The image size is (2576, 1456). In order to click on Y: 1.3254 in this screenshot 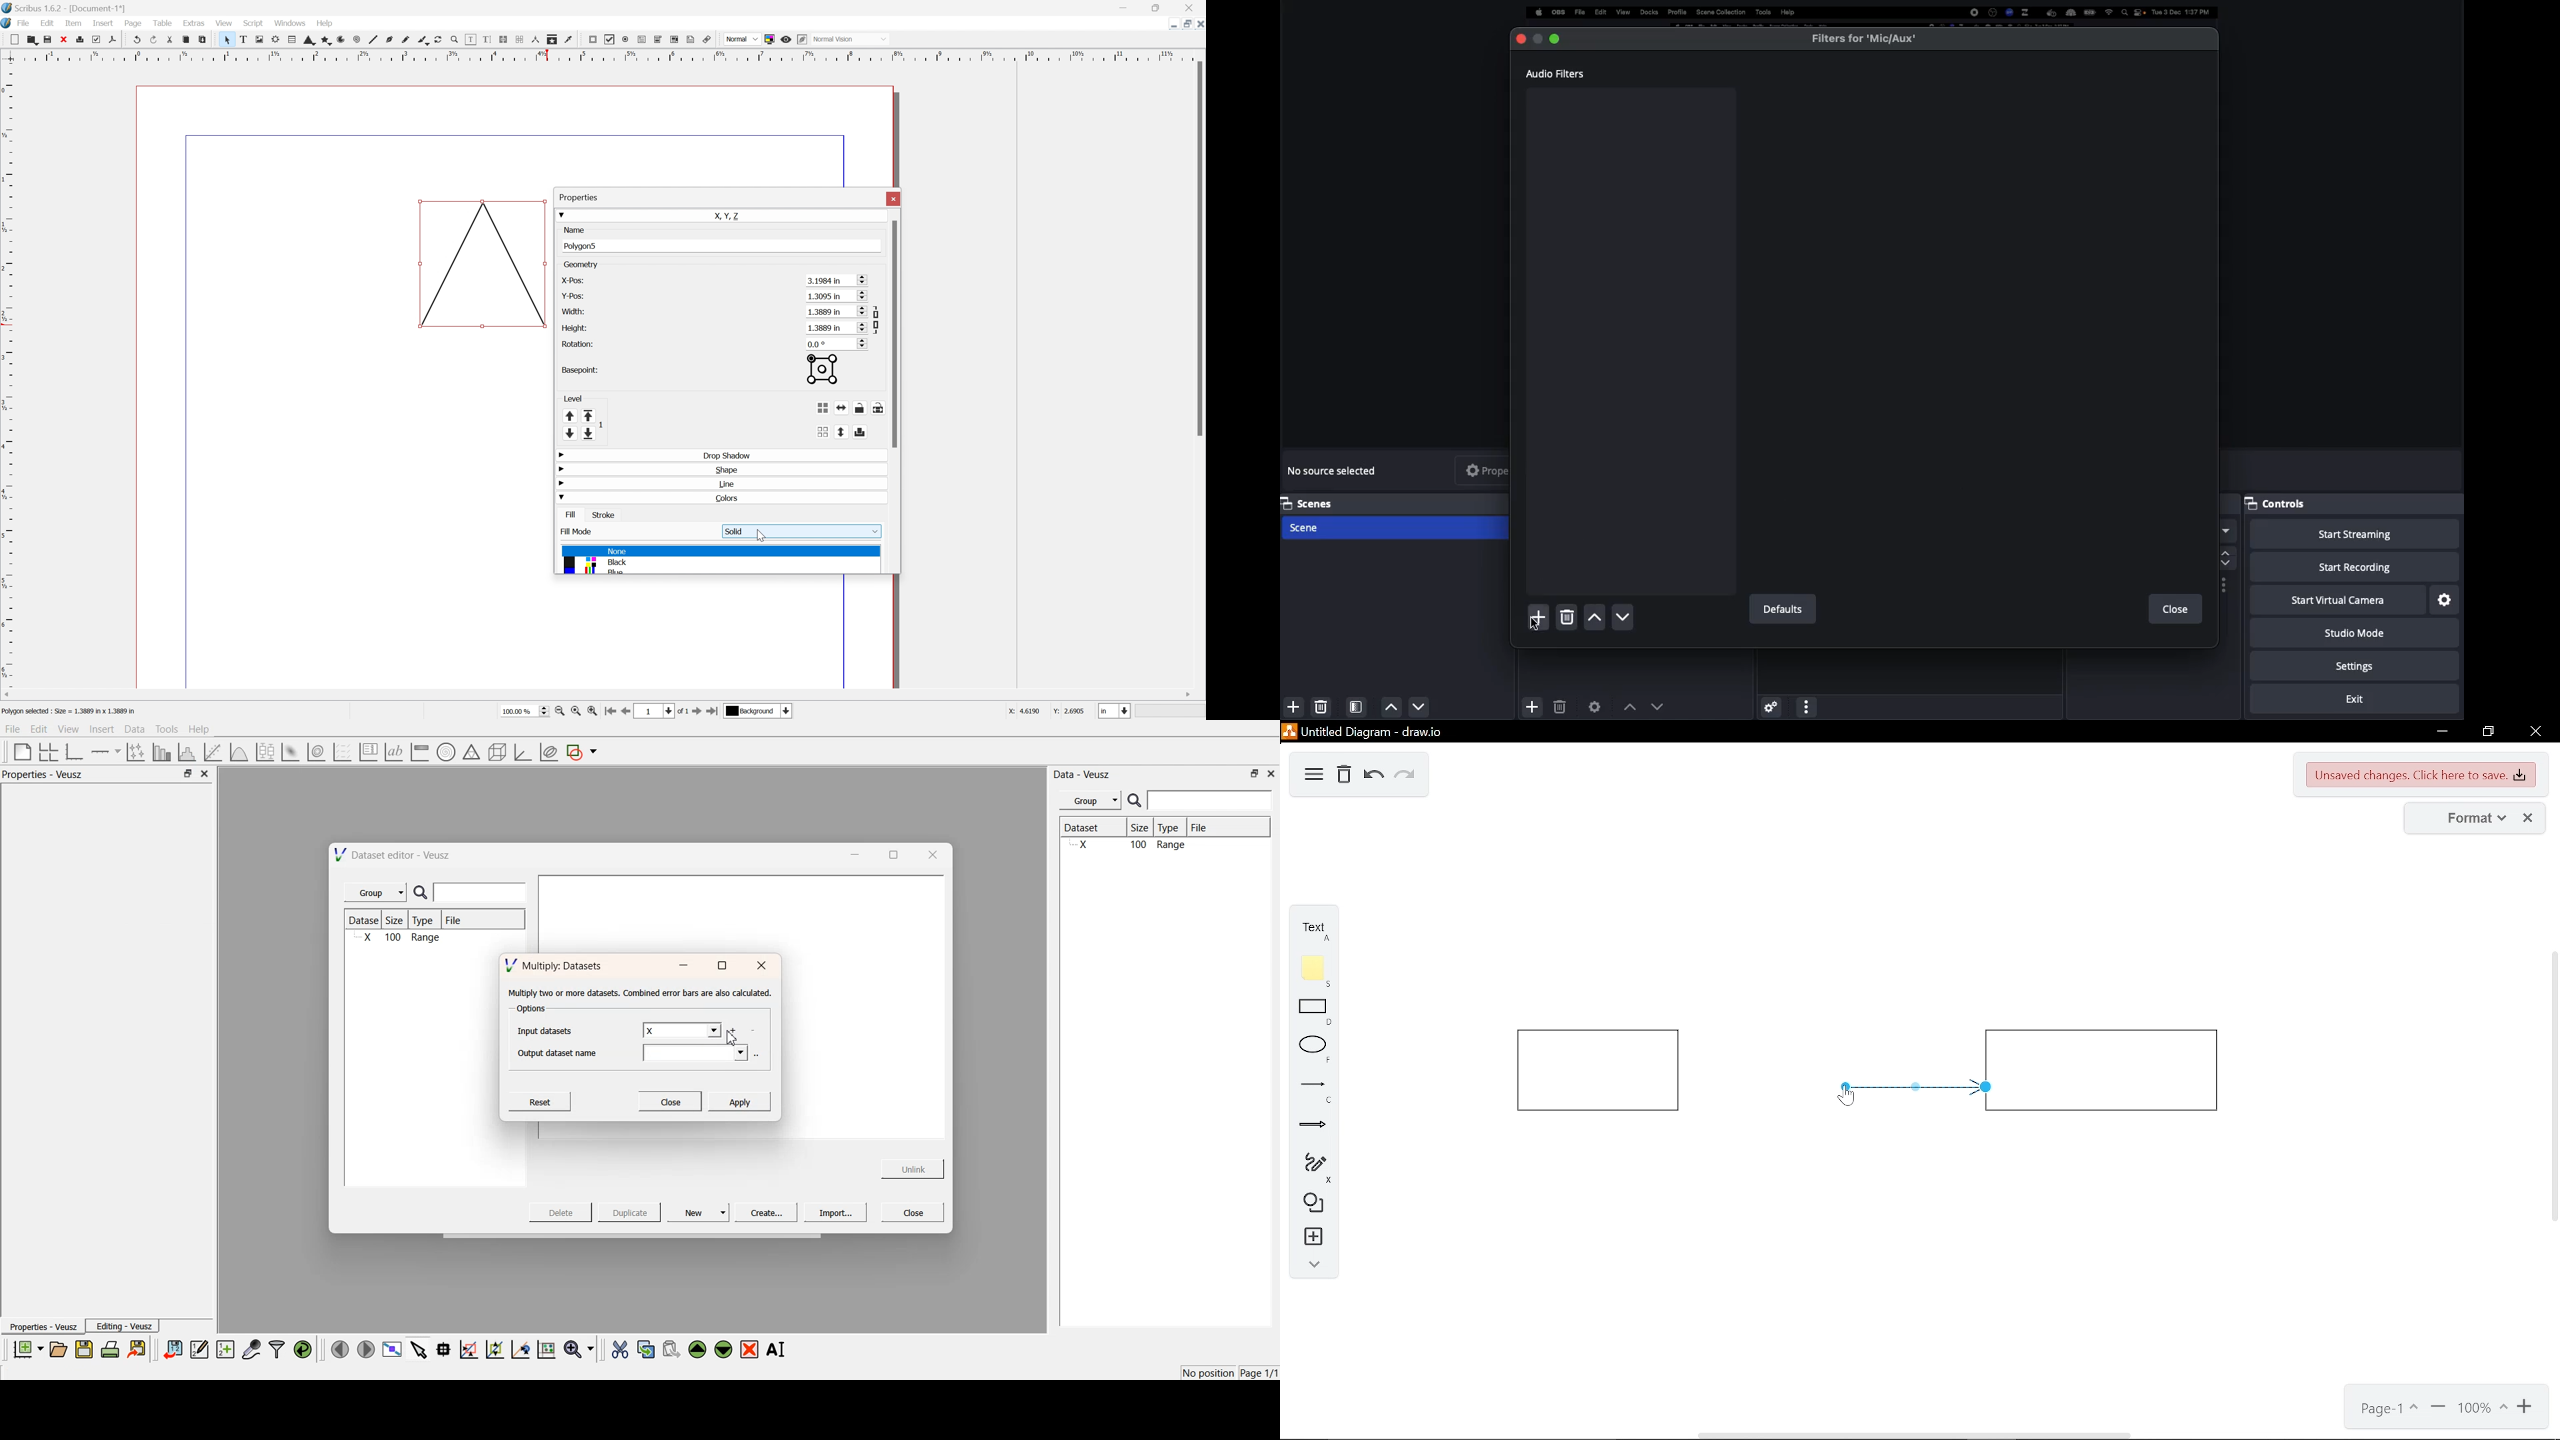, I will do `click(1068, 712)`.